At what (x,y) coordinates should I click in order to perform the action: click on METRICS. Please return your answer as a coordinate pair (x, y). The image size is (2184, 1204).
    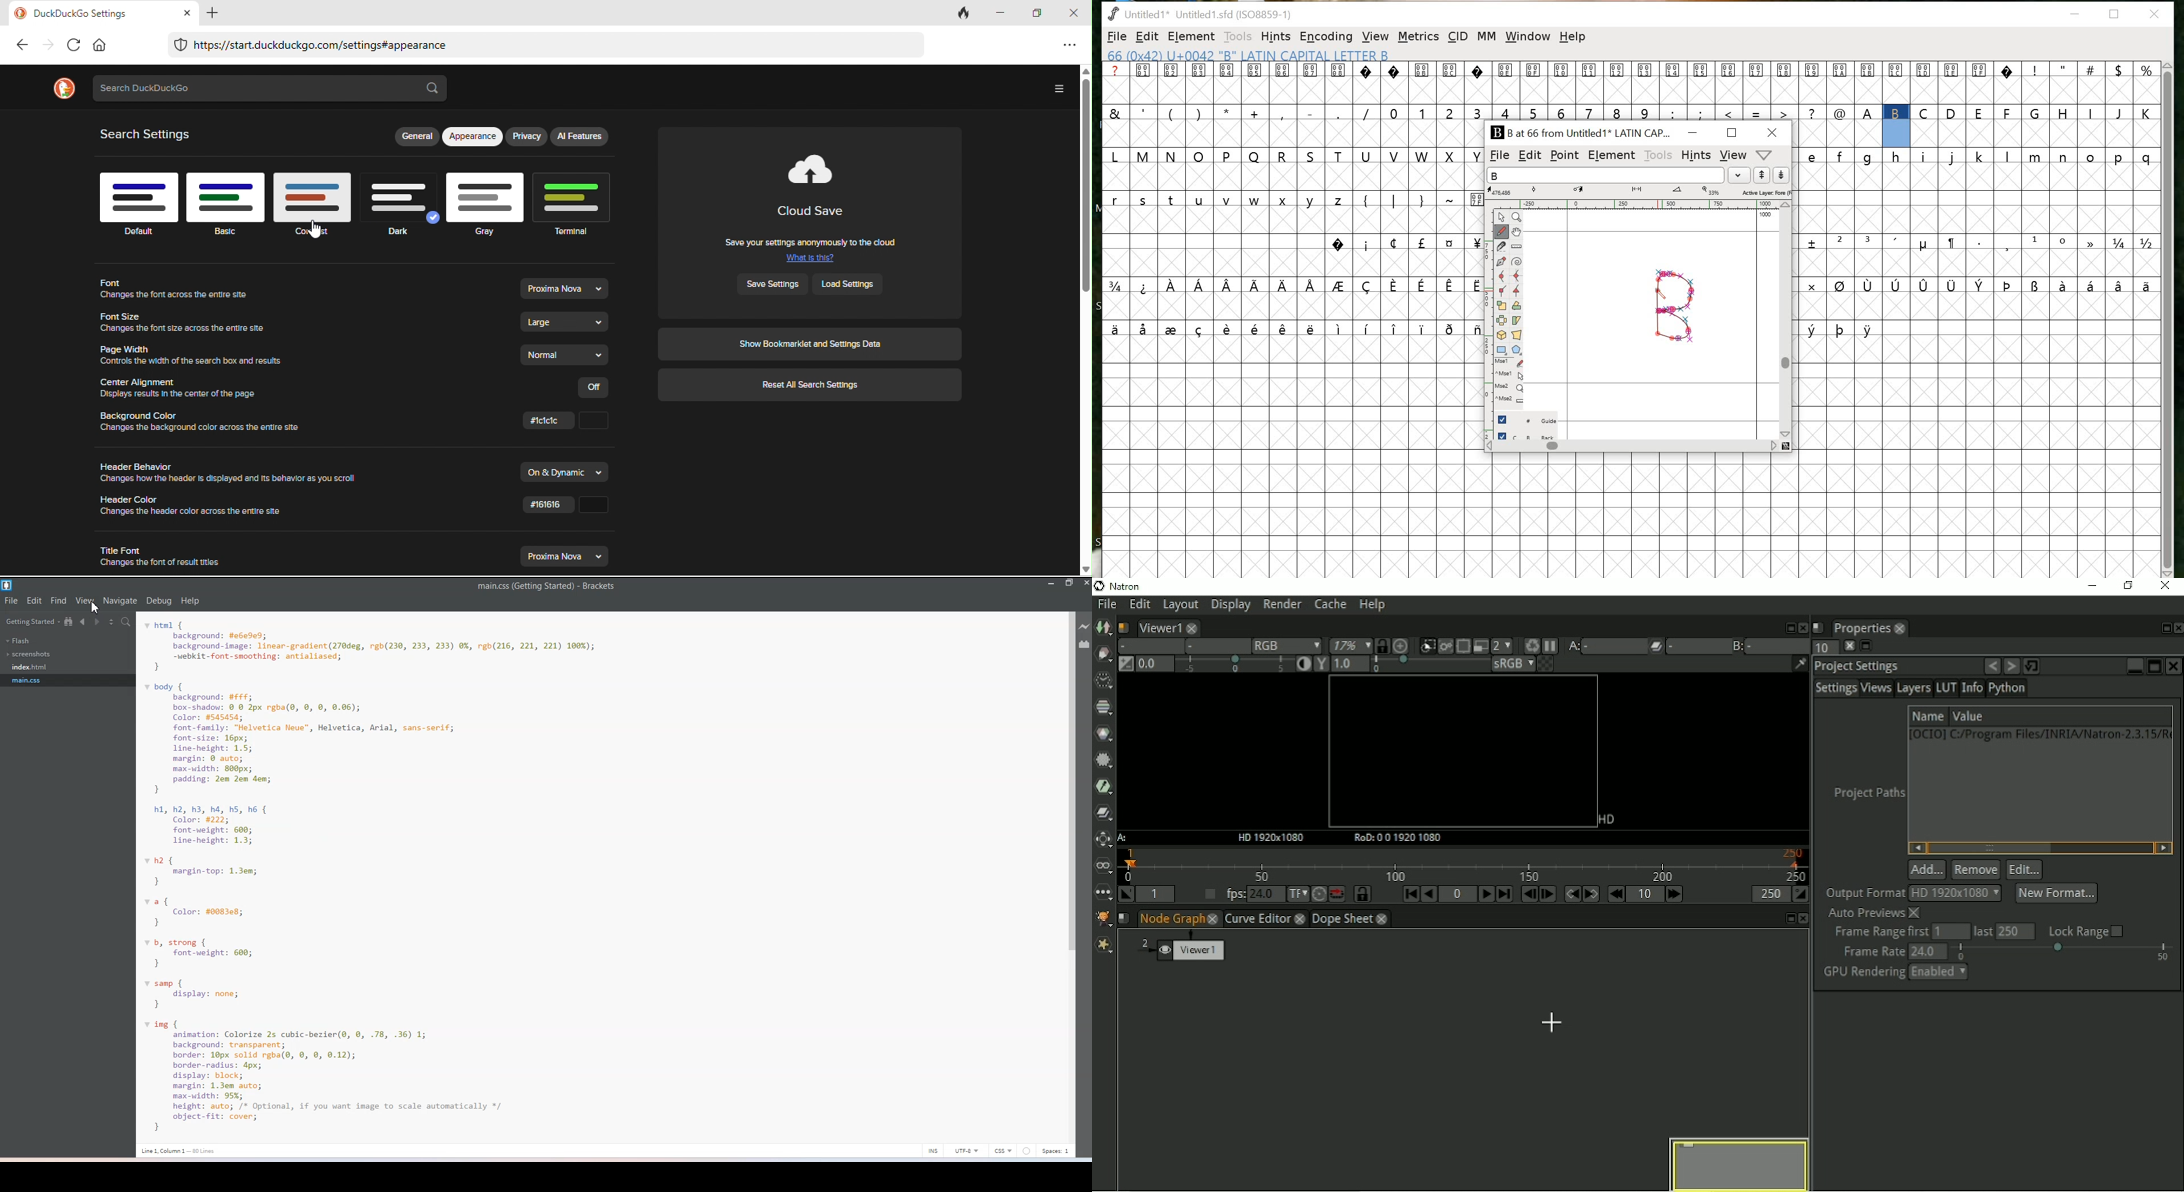
    Looking at the image, I should click on (1420, 36).